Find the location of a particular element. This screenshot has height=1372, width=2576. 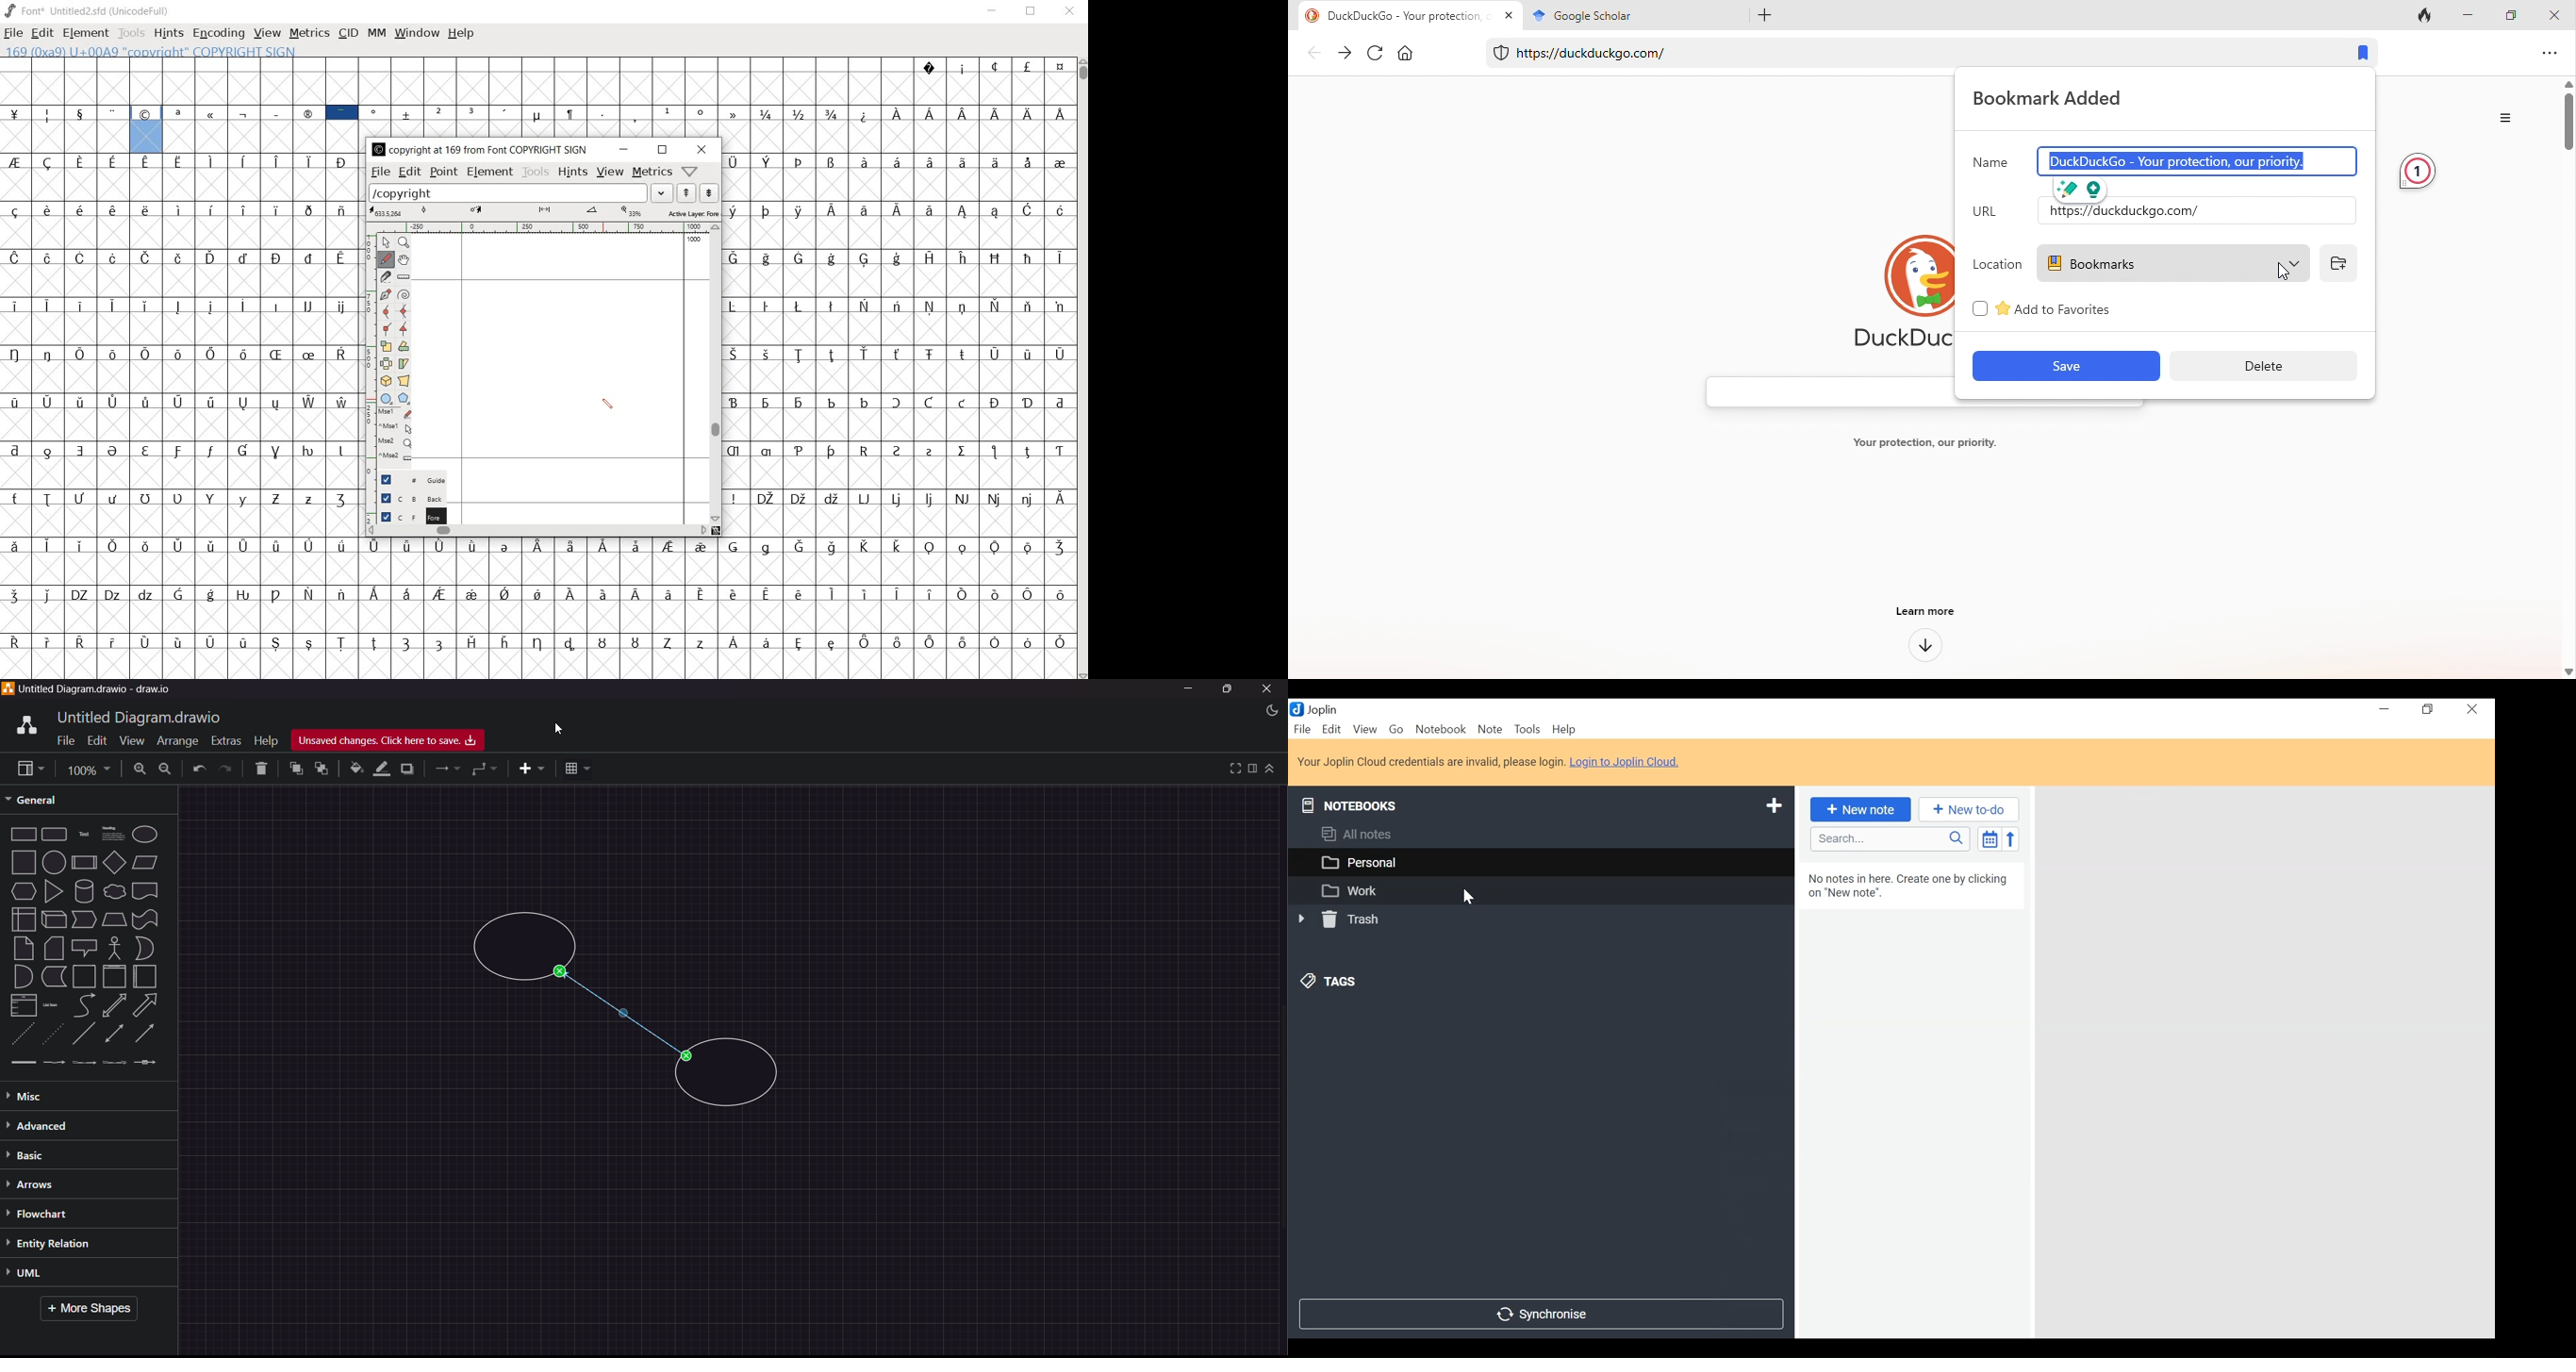

show the previous word on the list is located at coordinates (708, 193).